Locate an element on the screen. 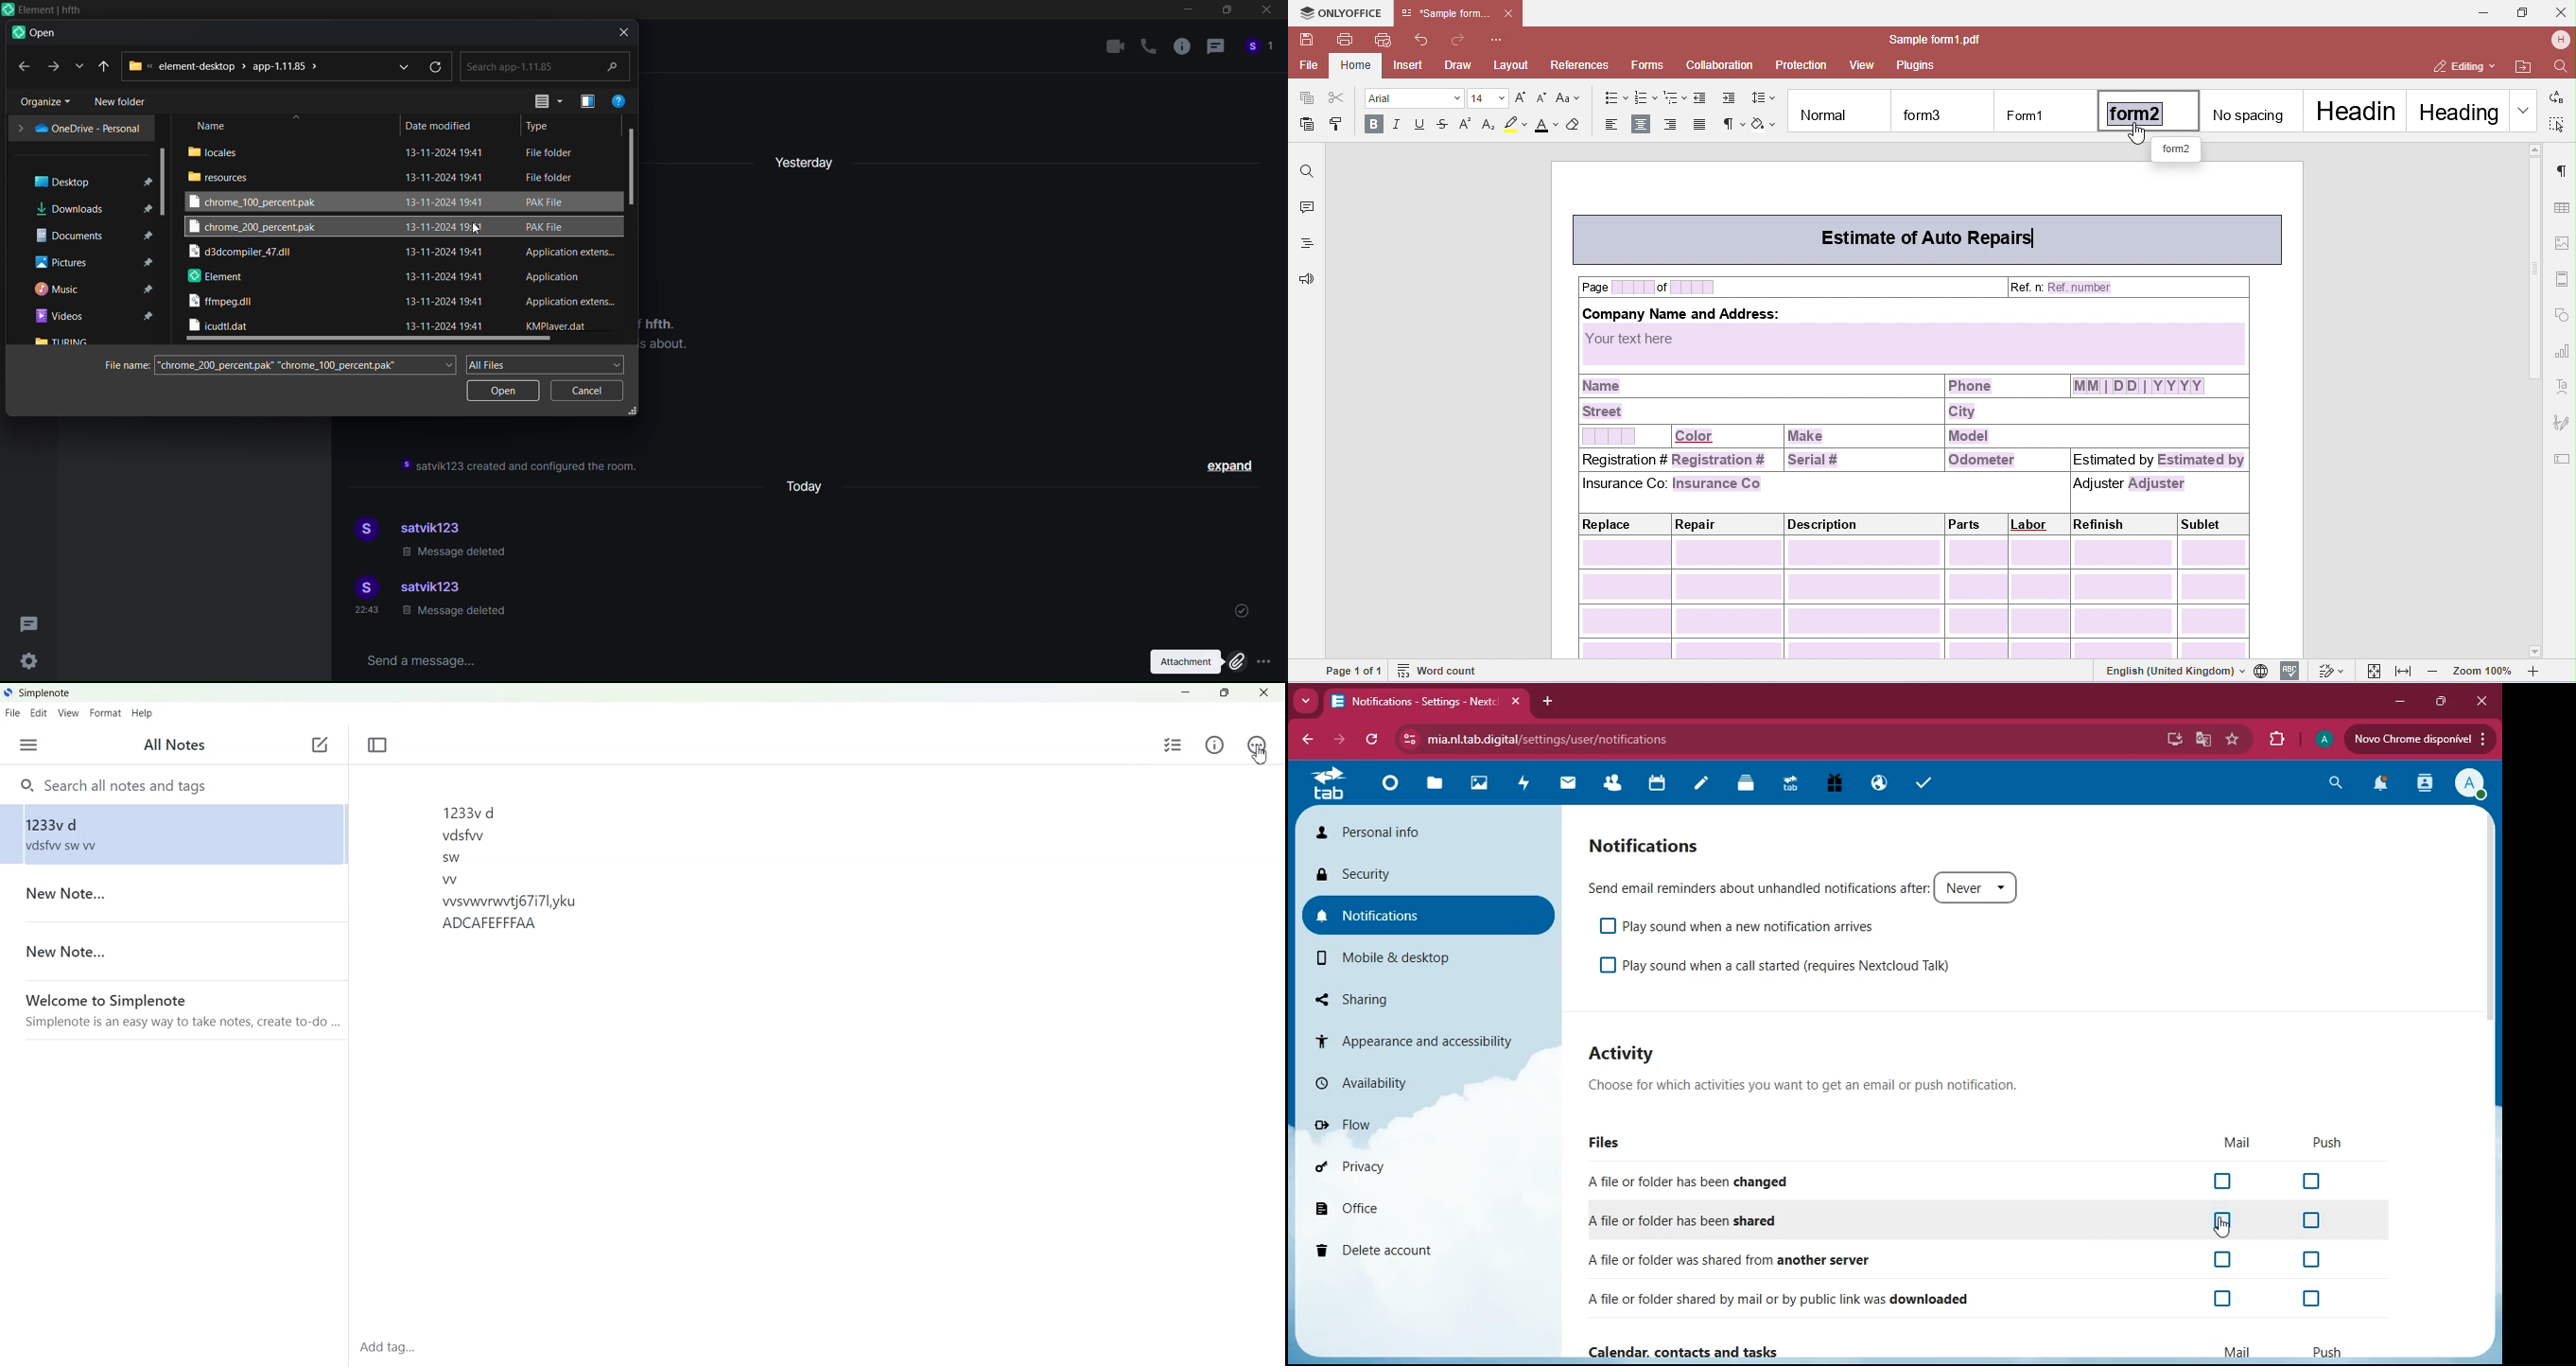 This screenshot has width=2576, height=1372. desktop is located at coordinates (2170, 741).